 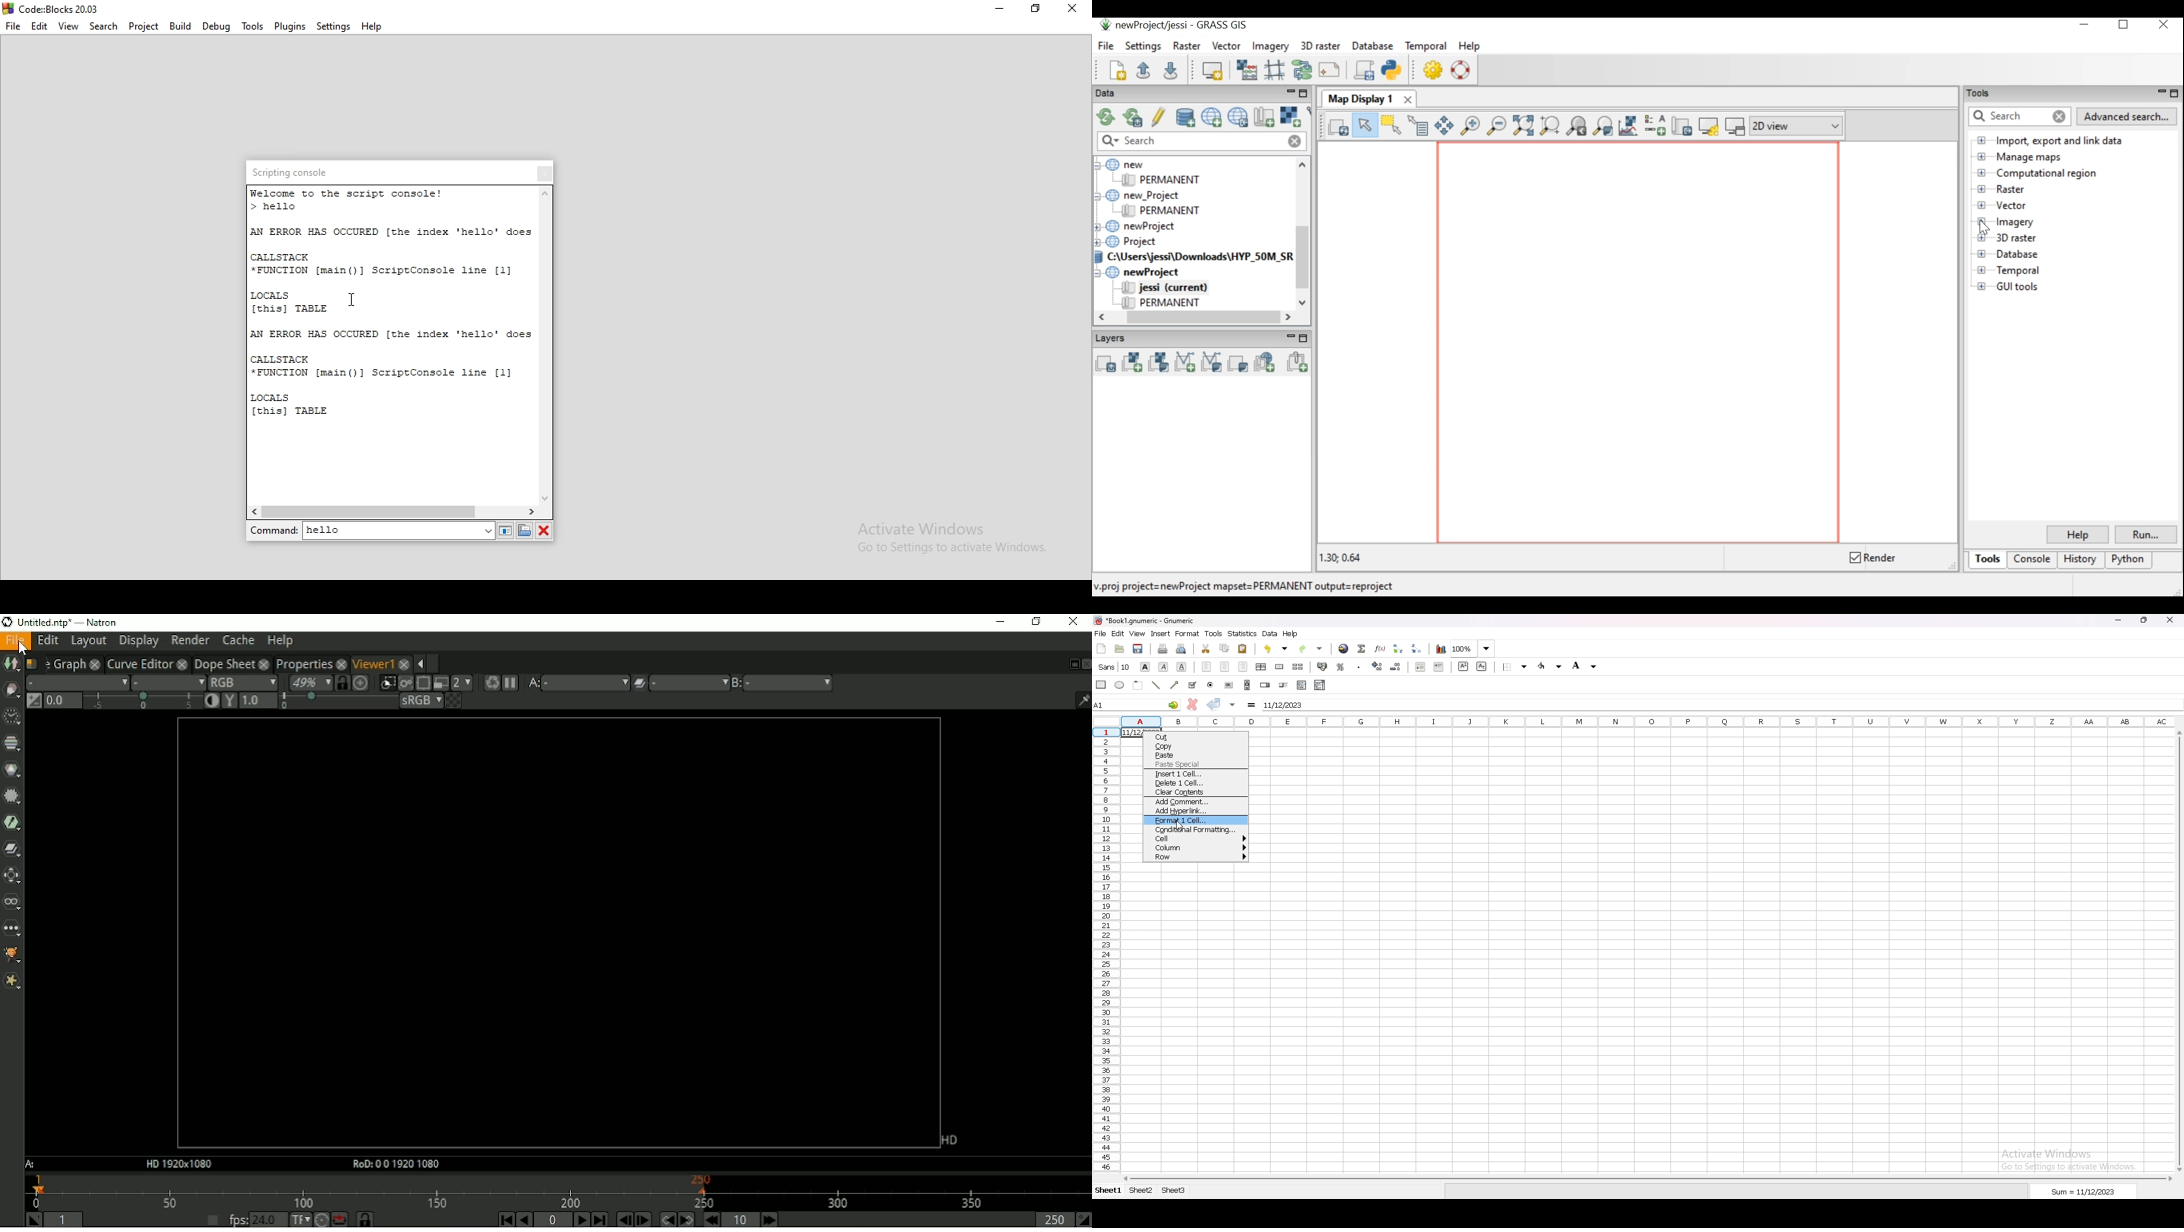 What do you see at coordinates (65, 1221) in the screenshot?
I see `Playback in point` at bounding box center [65, 1221].